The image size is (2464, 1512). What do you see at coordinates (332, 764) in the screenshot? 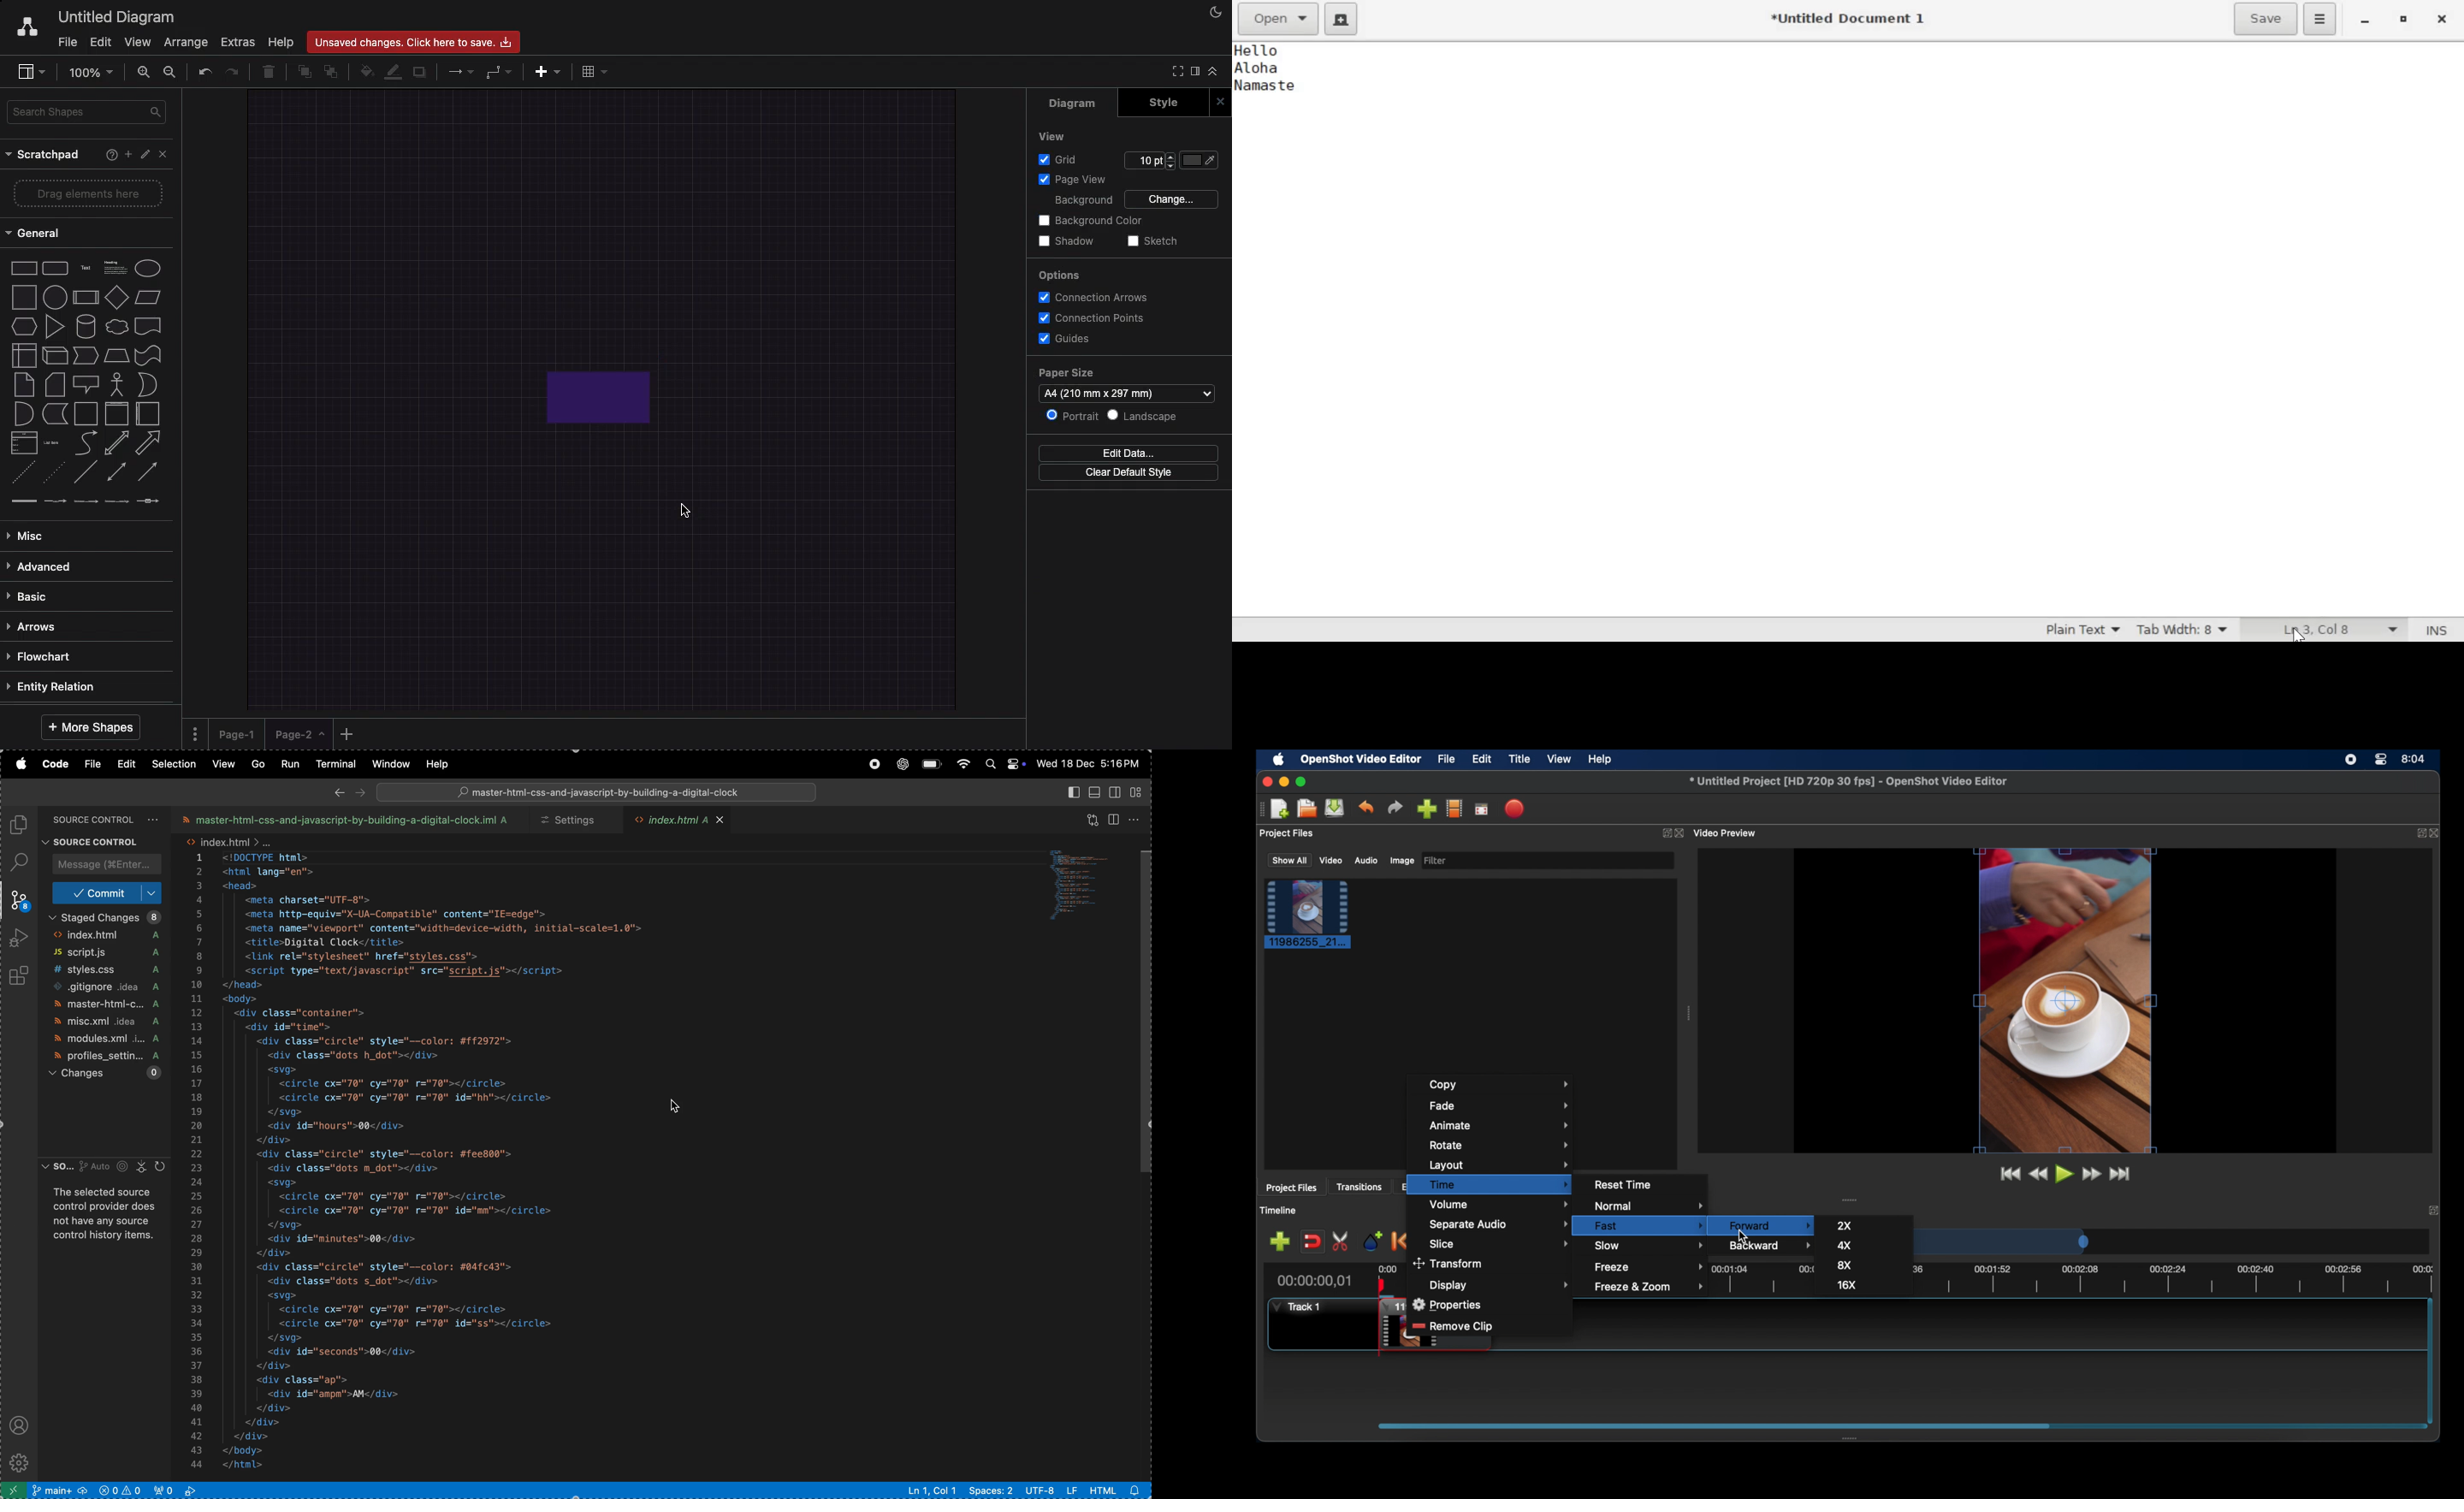
I see `terminal` at bounding box center [332, 764].